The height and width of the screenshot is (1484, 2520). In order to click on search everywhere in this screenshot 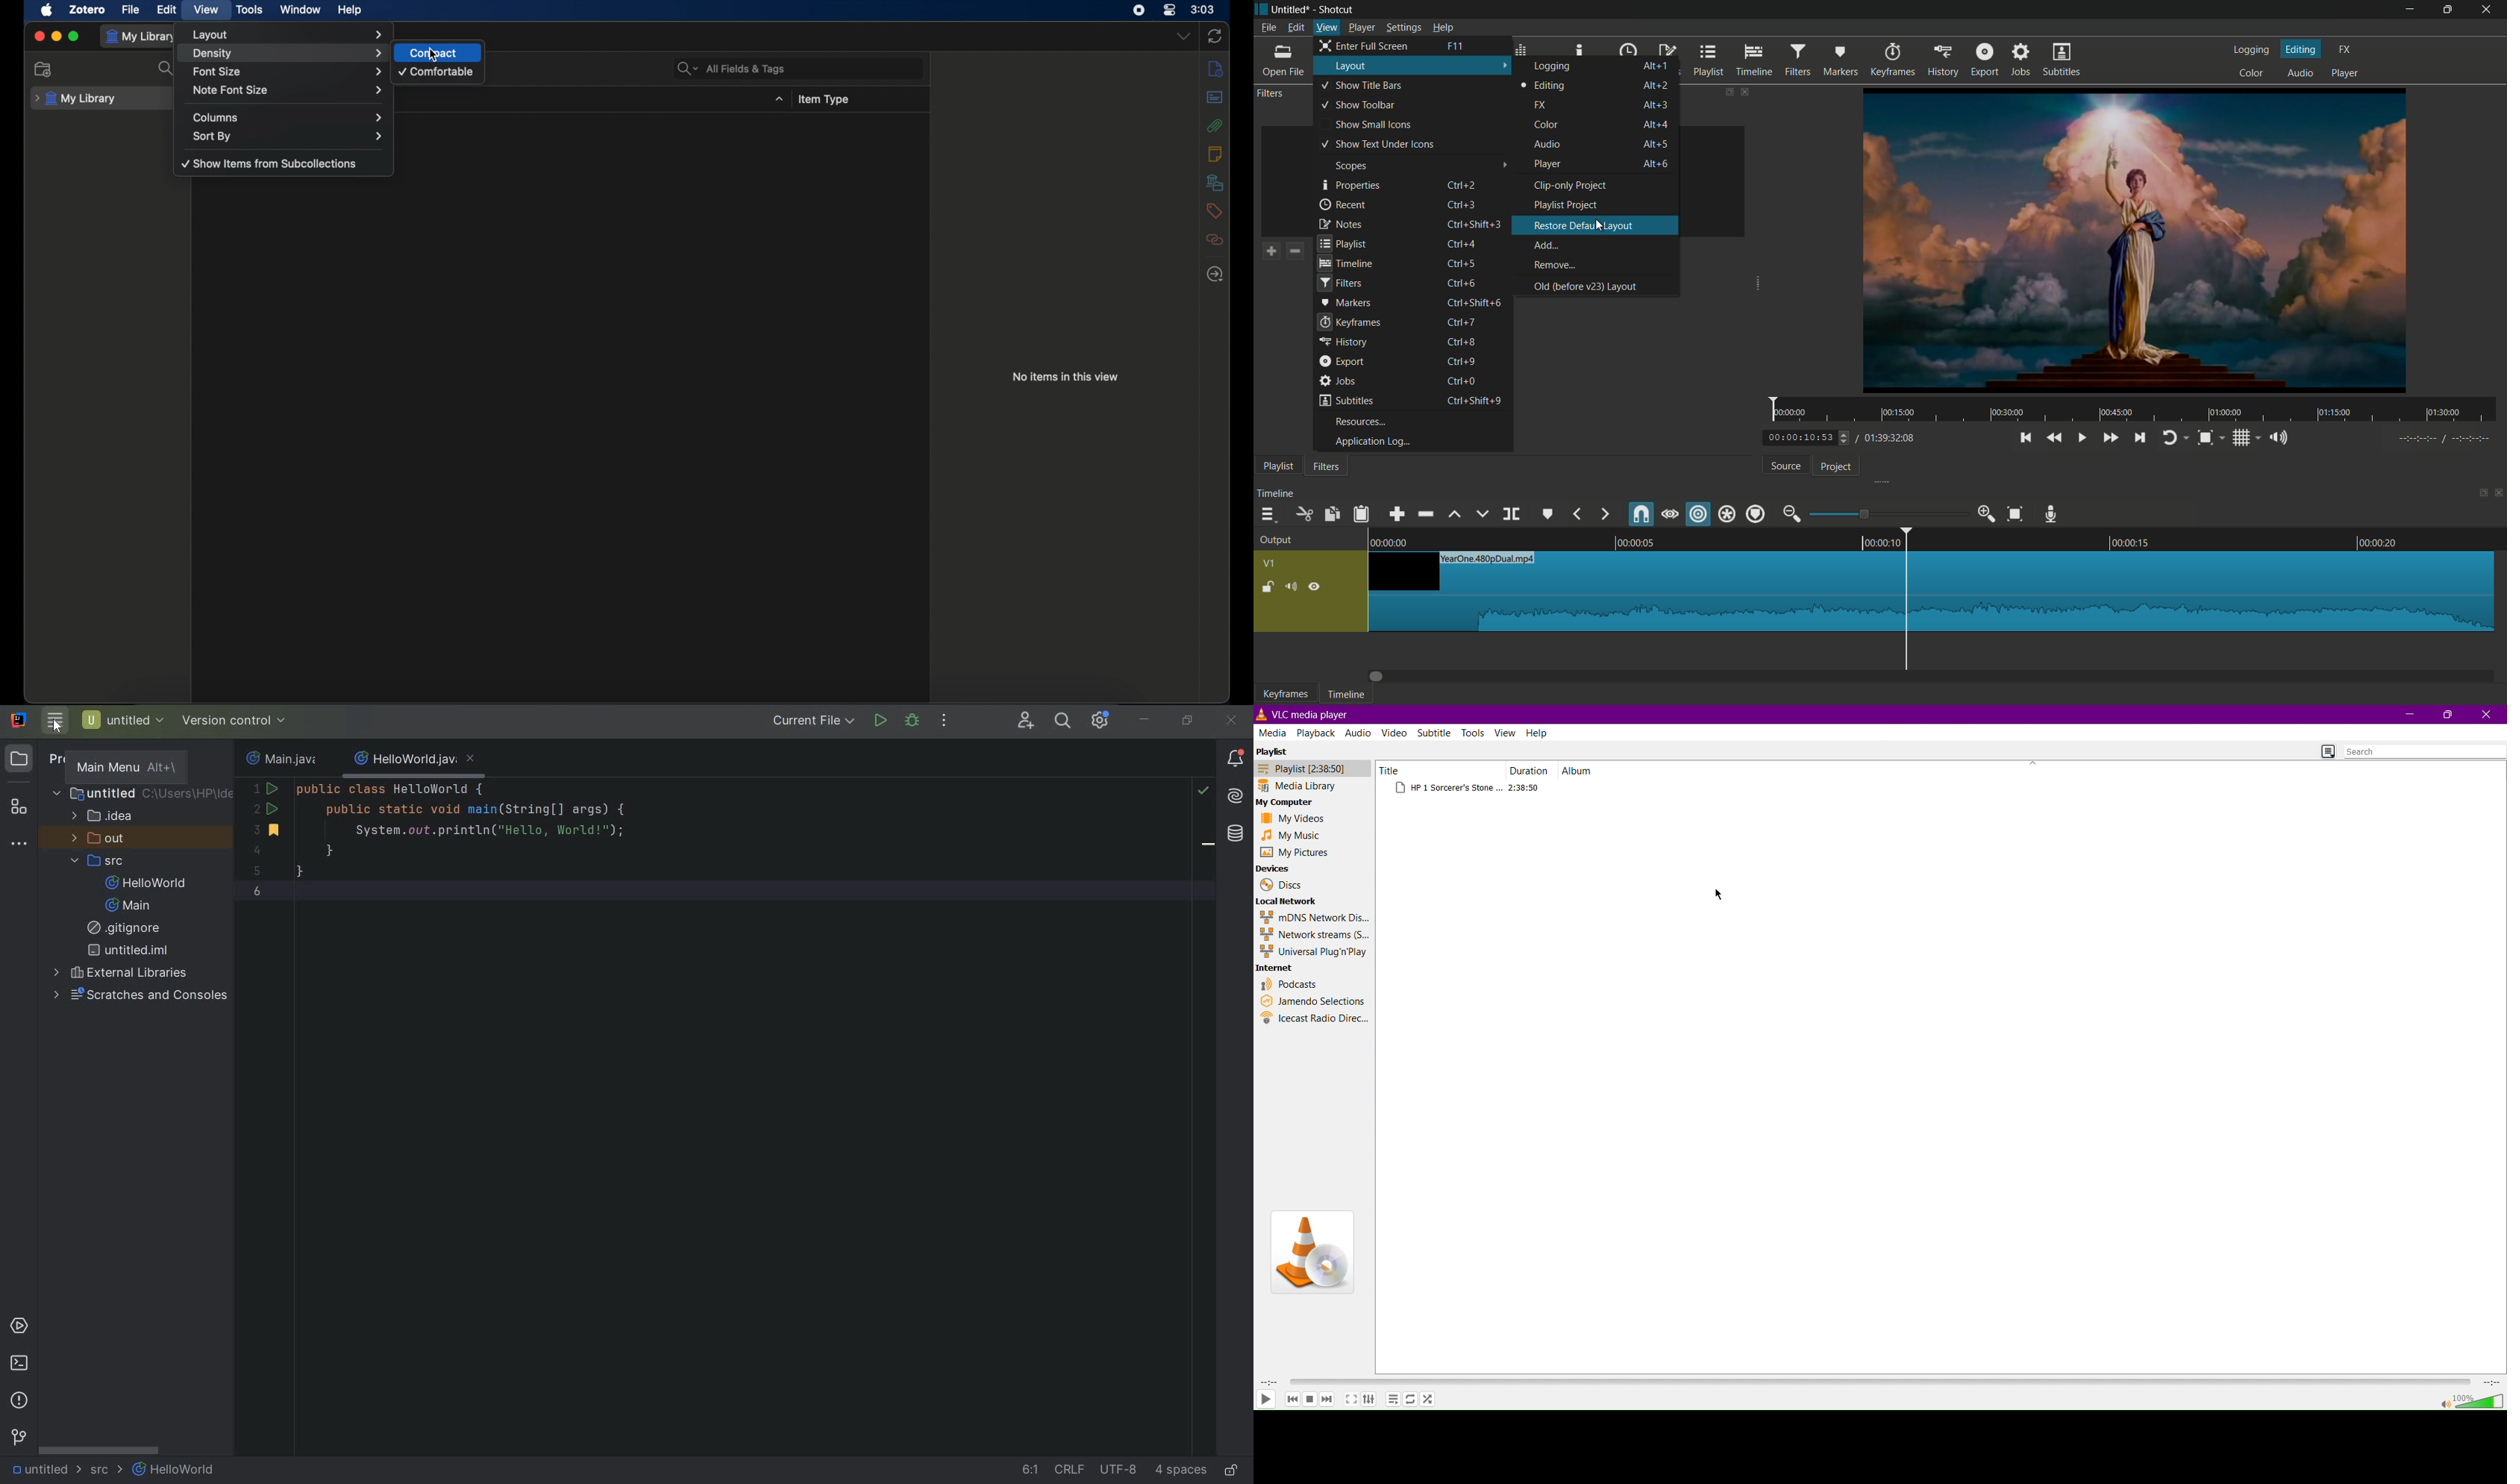, I will do `click(1063, 719)`.